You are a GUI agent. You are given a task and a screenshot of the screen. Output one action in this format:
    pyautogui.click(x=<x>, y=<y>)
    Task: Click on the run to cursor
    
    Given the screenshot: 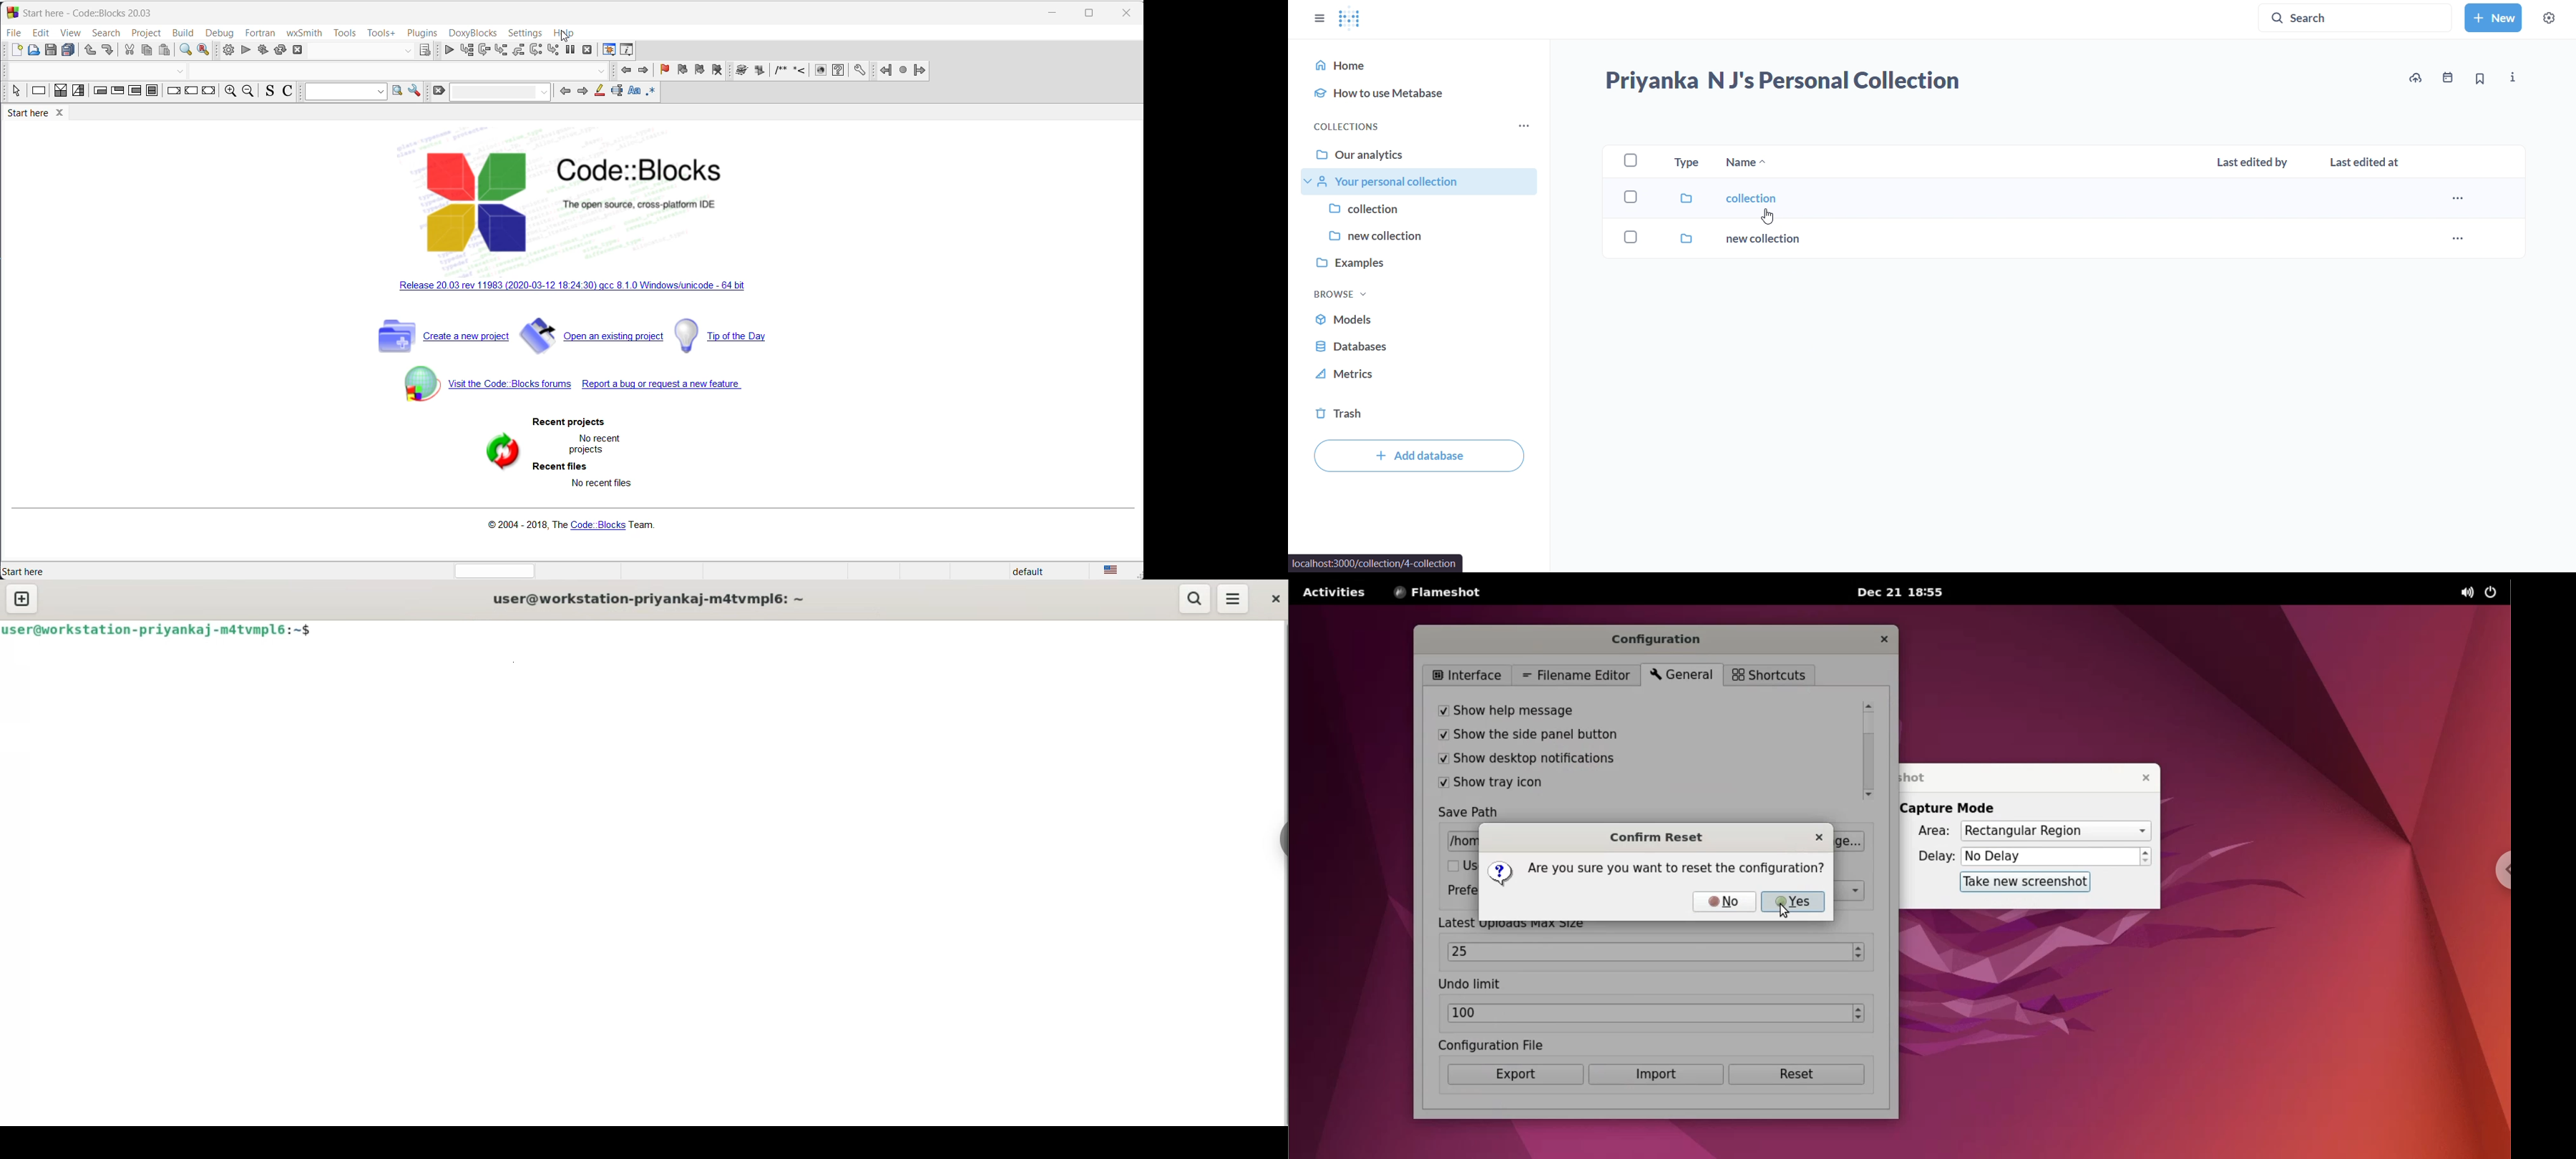 What is the action you would take?
    pyautogui.click(x=468, y=50)
    